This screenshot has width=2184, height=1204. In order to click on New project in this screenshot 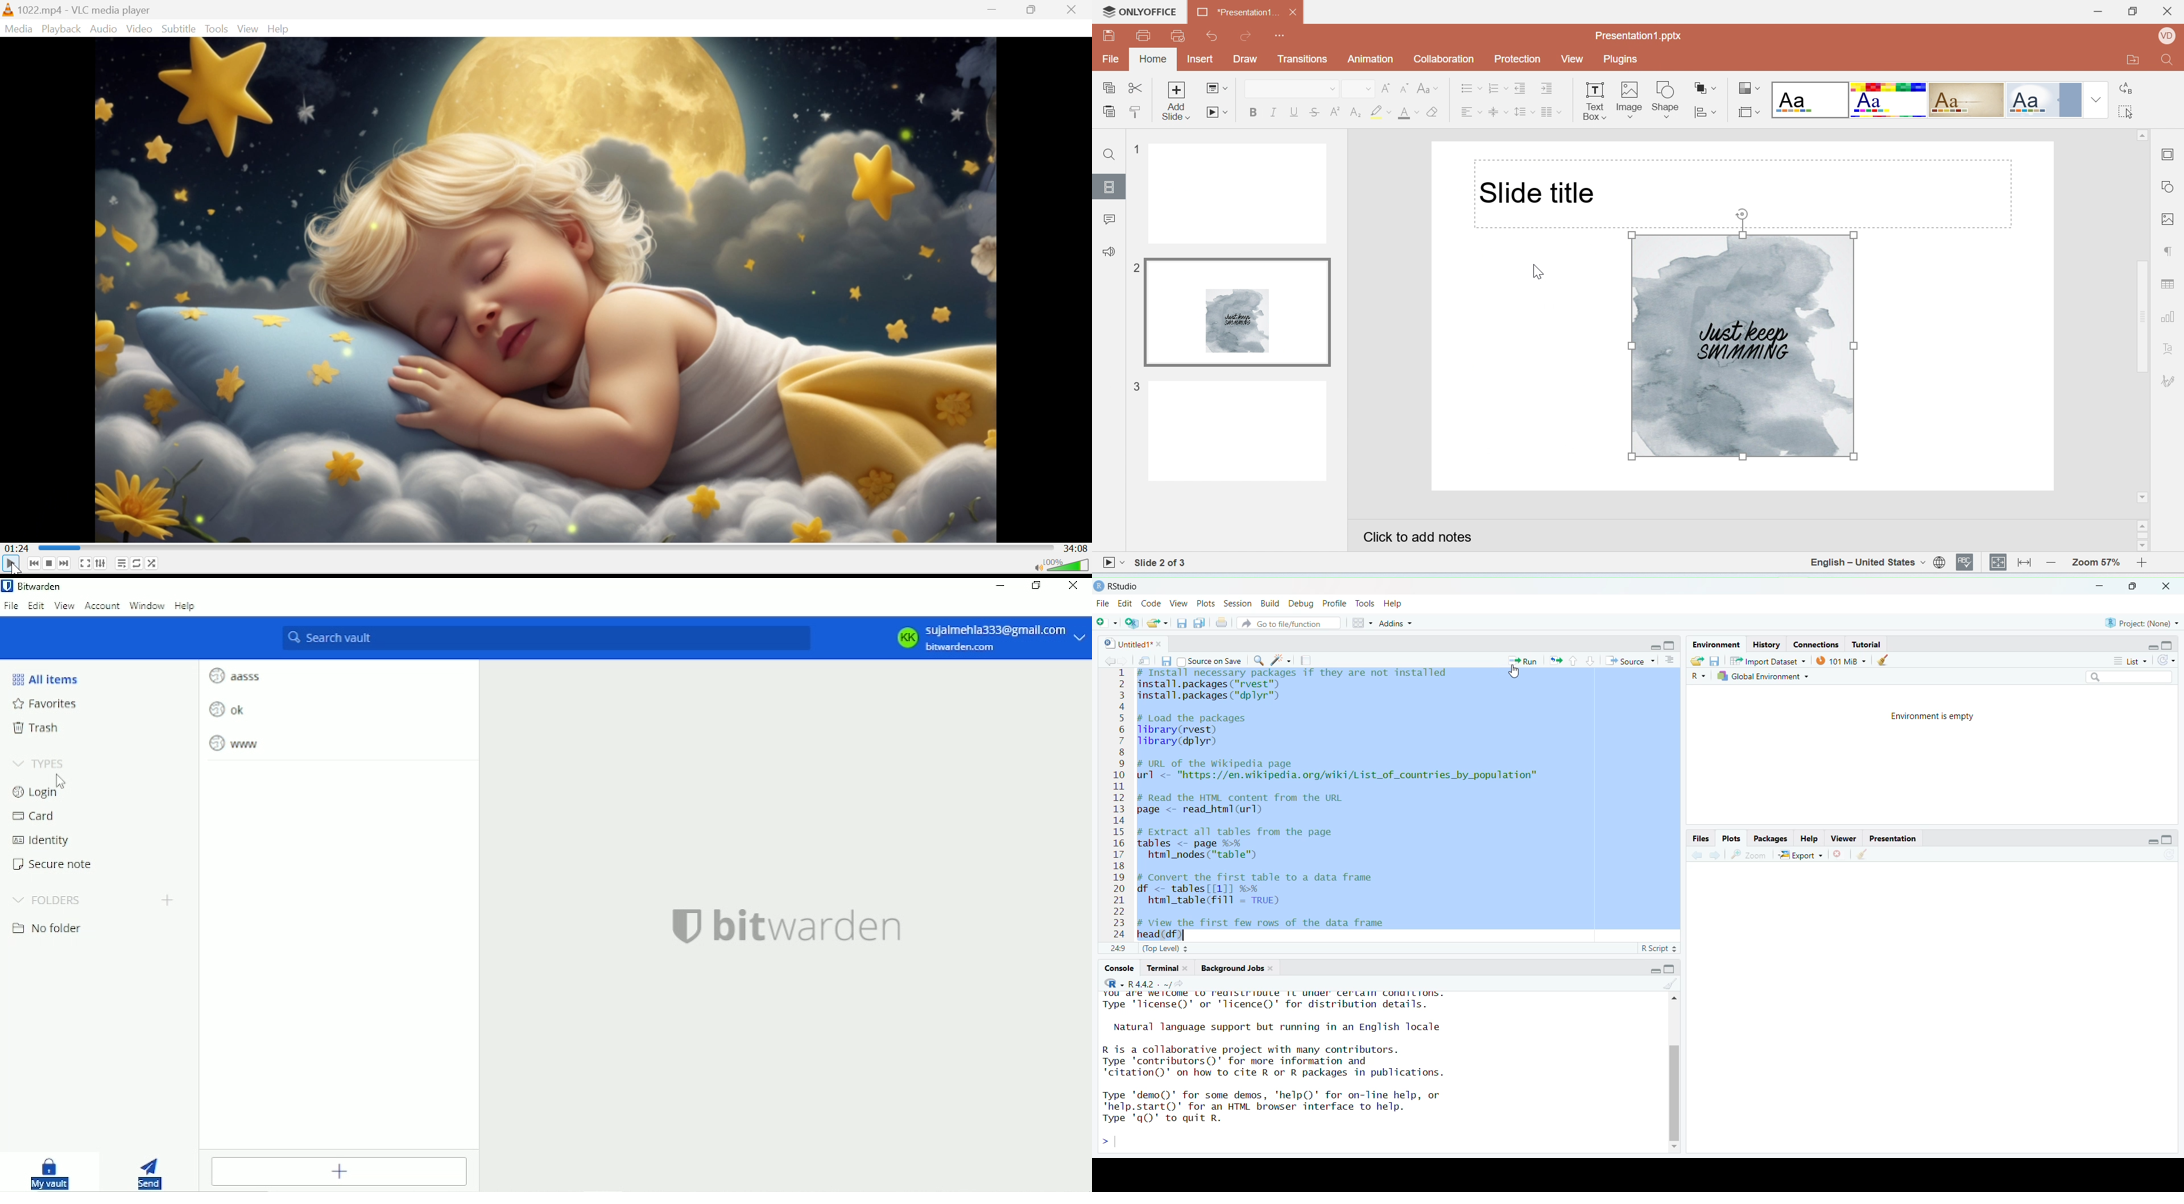, I will do `click(1132, 623)`.